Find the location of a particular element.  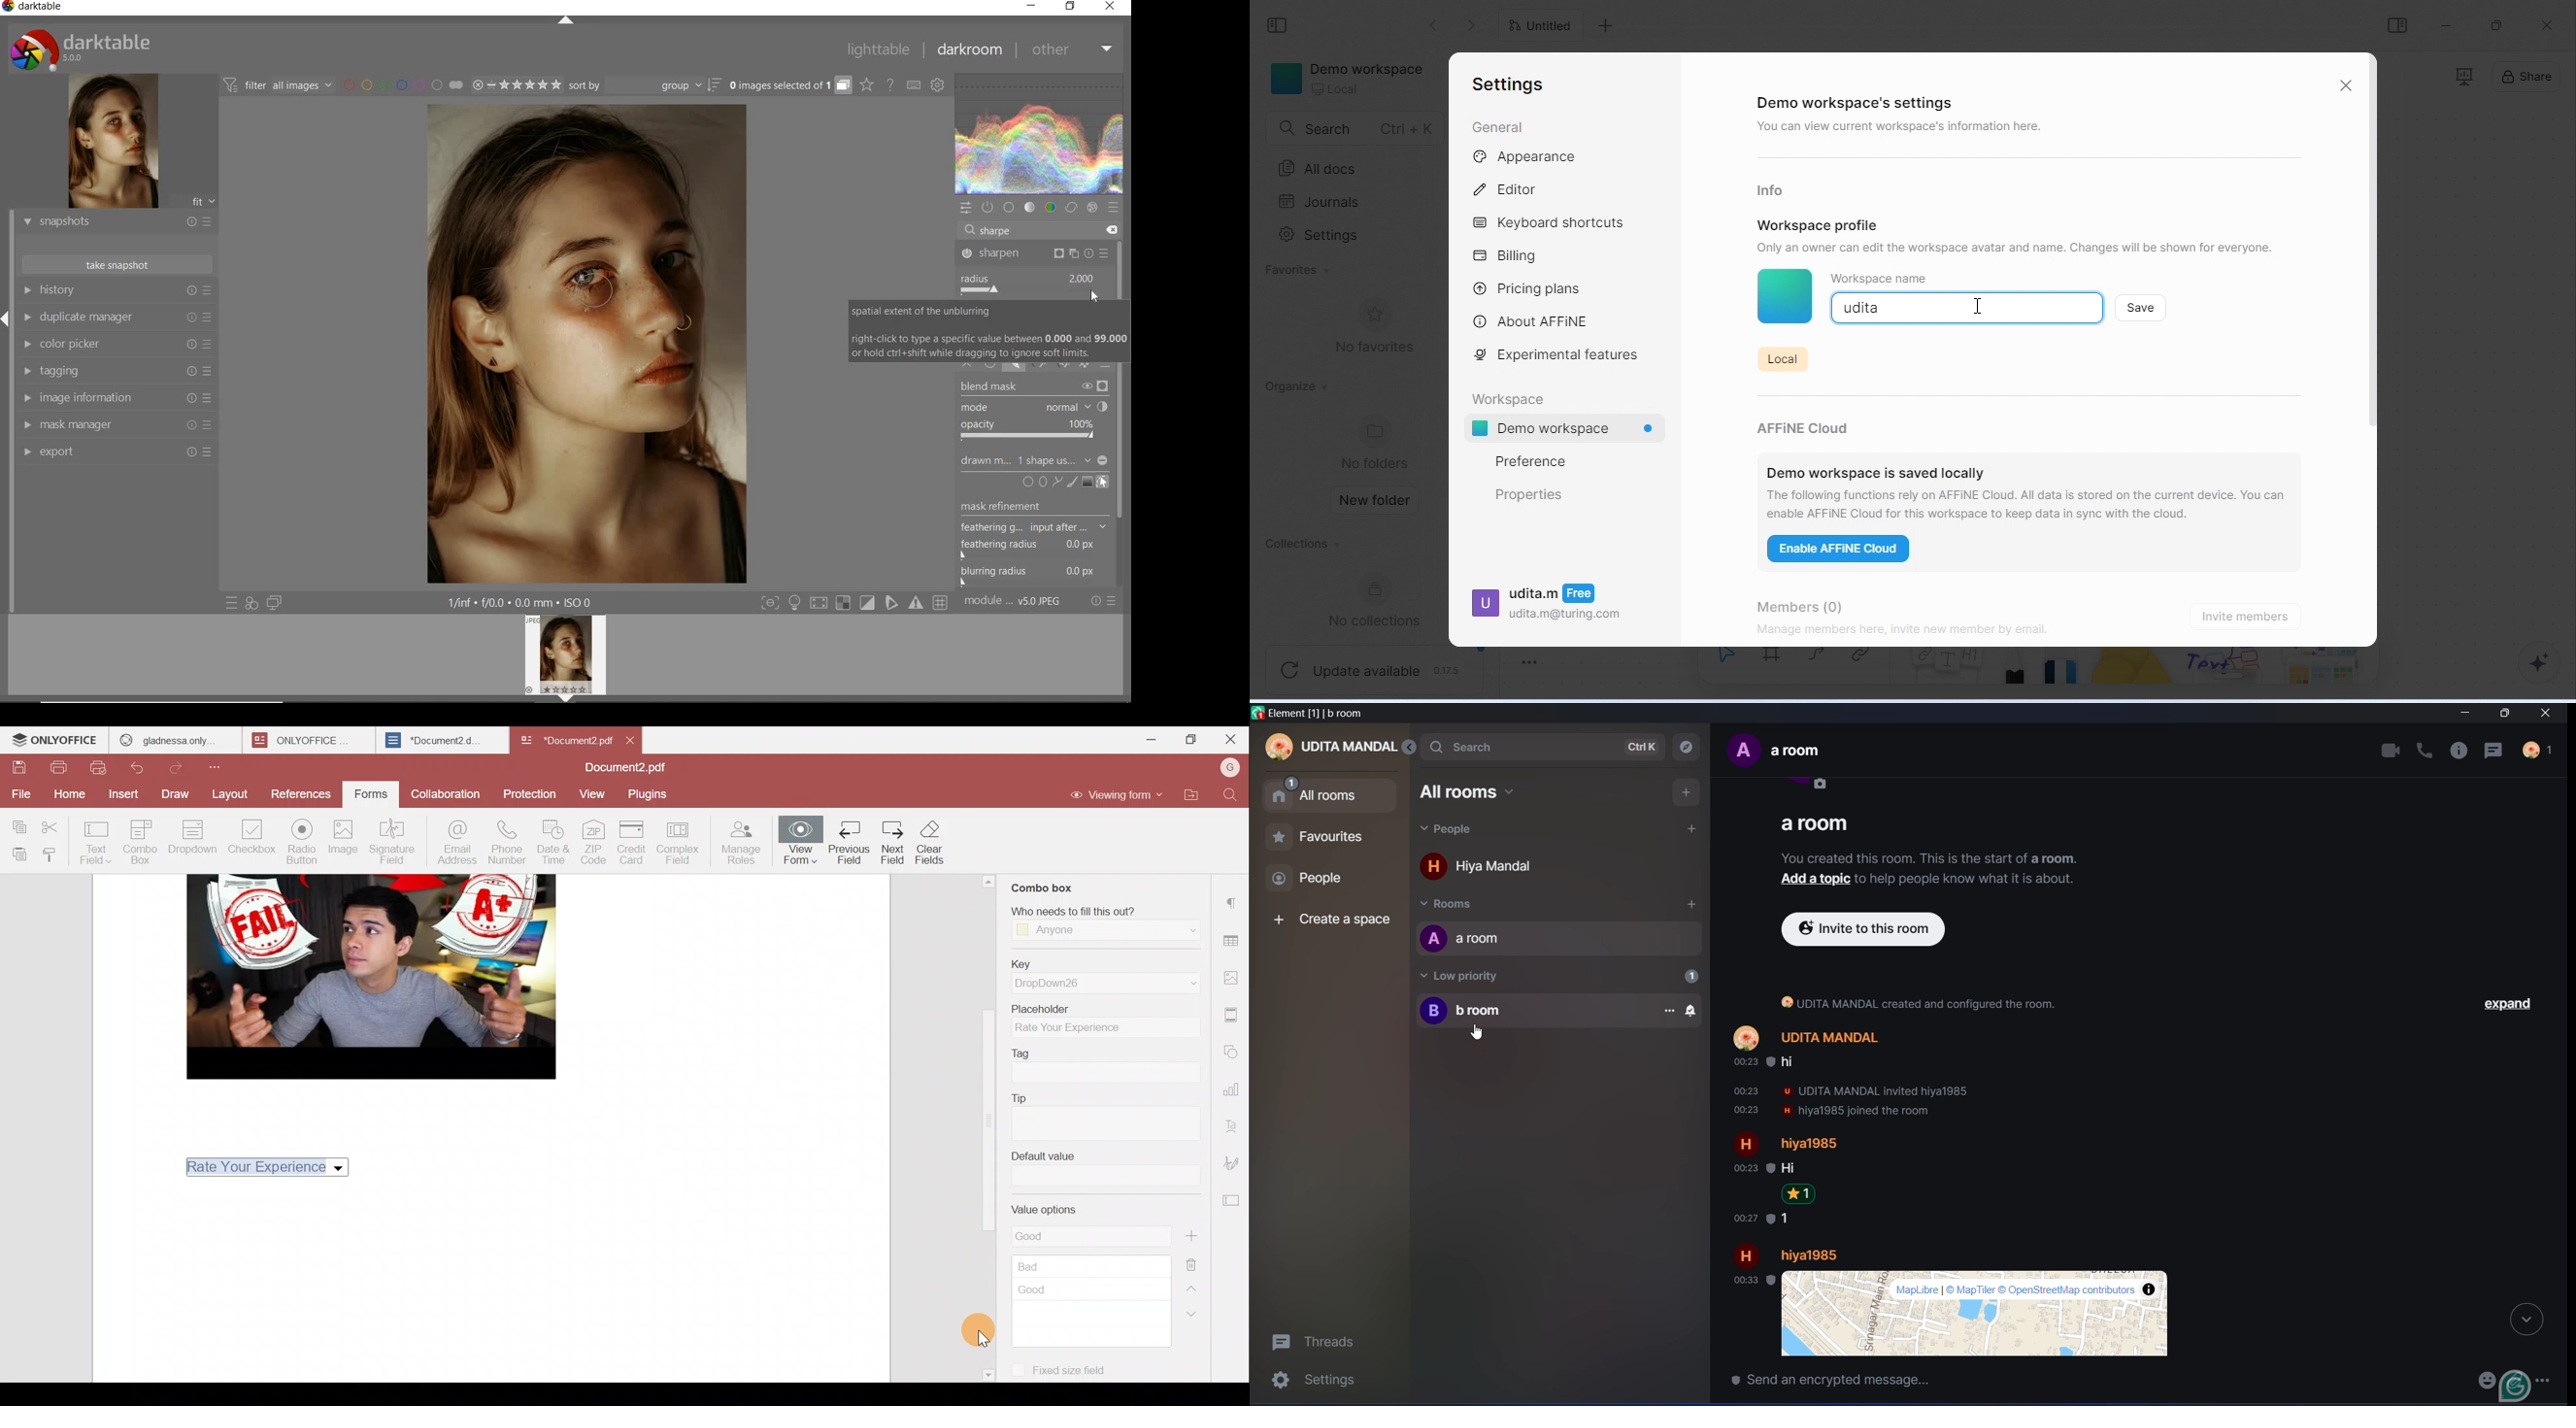

ADD GRADIENT is located at coordinates (1087, 482).